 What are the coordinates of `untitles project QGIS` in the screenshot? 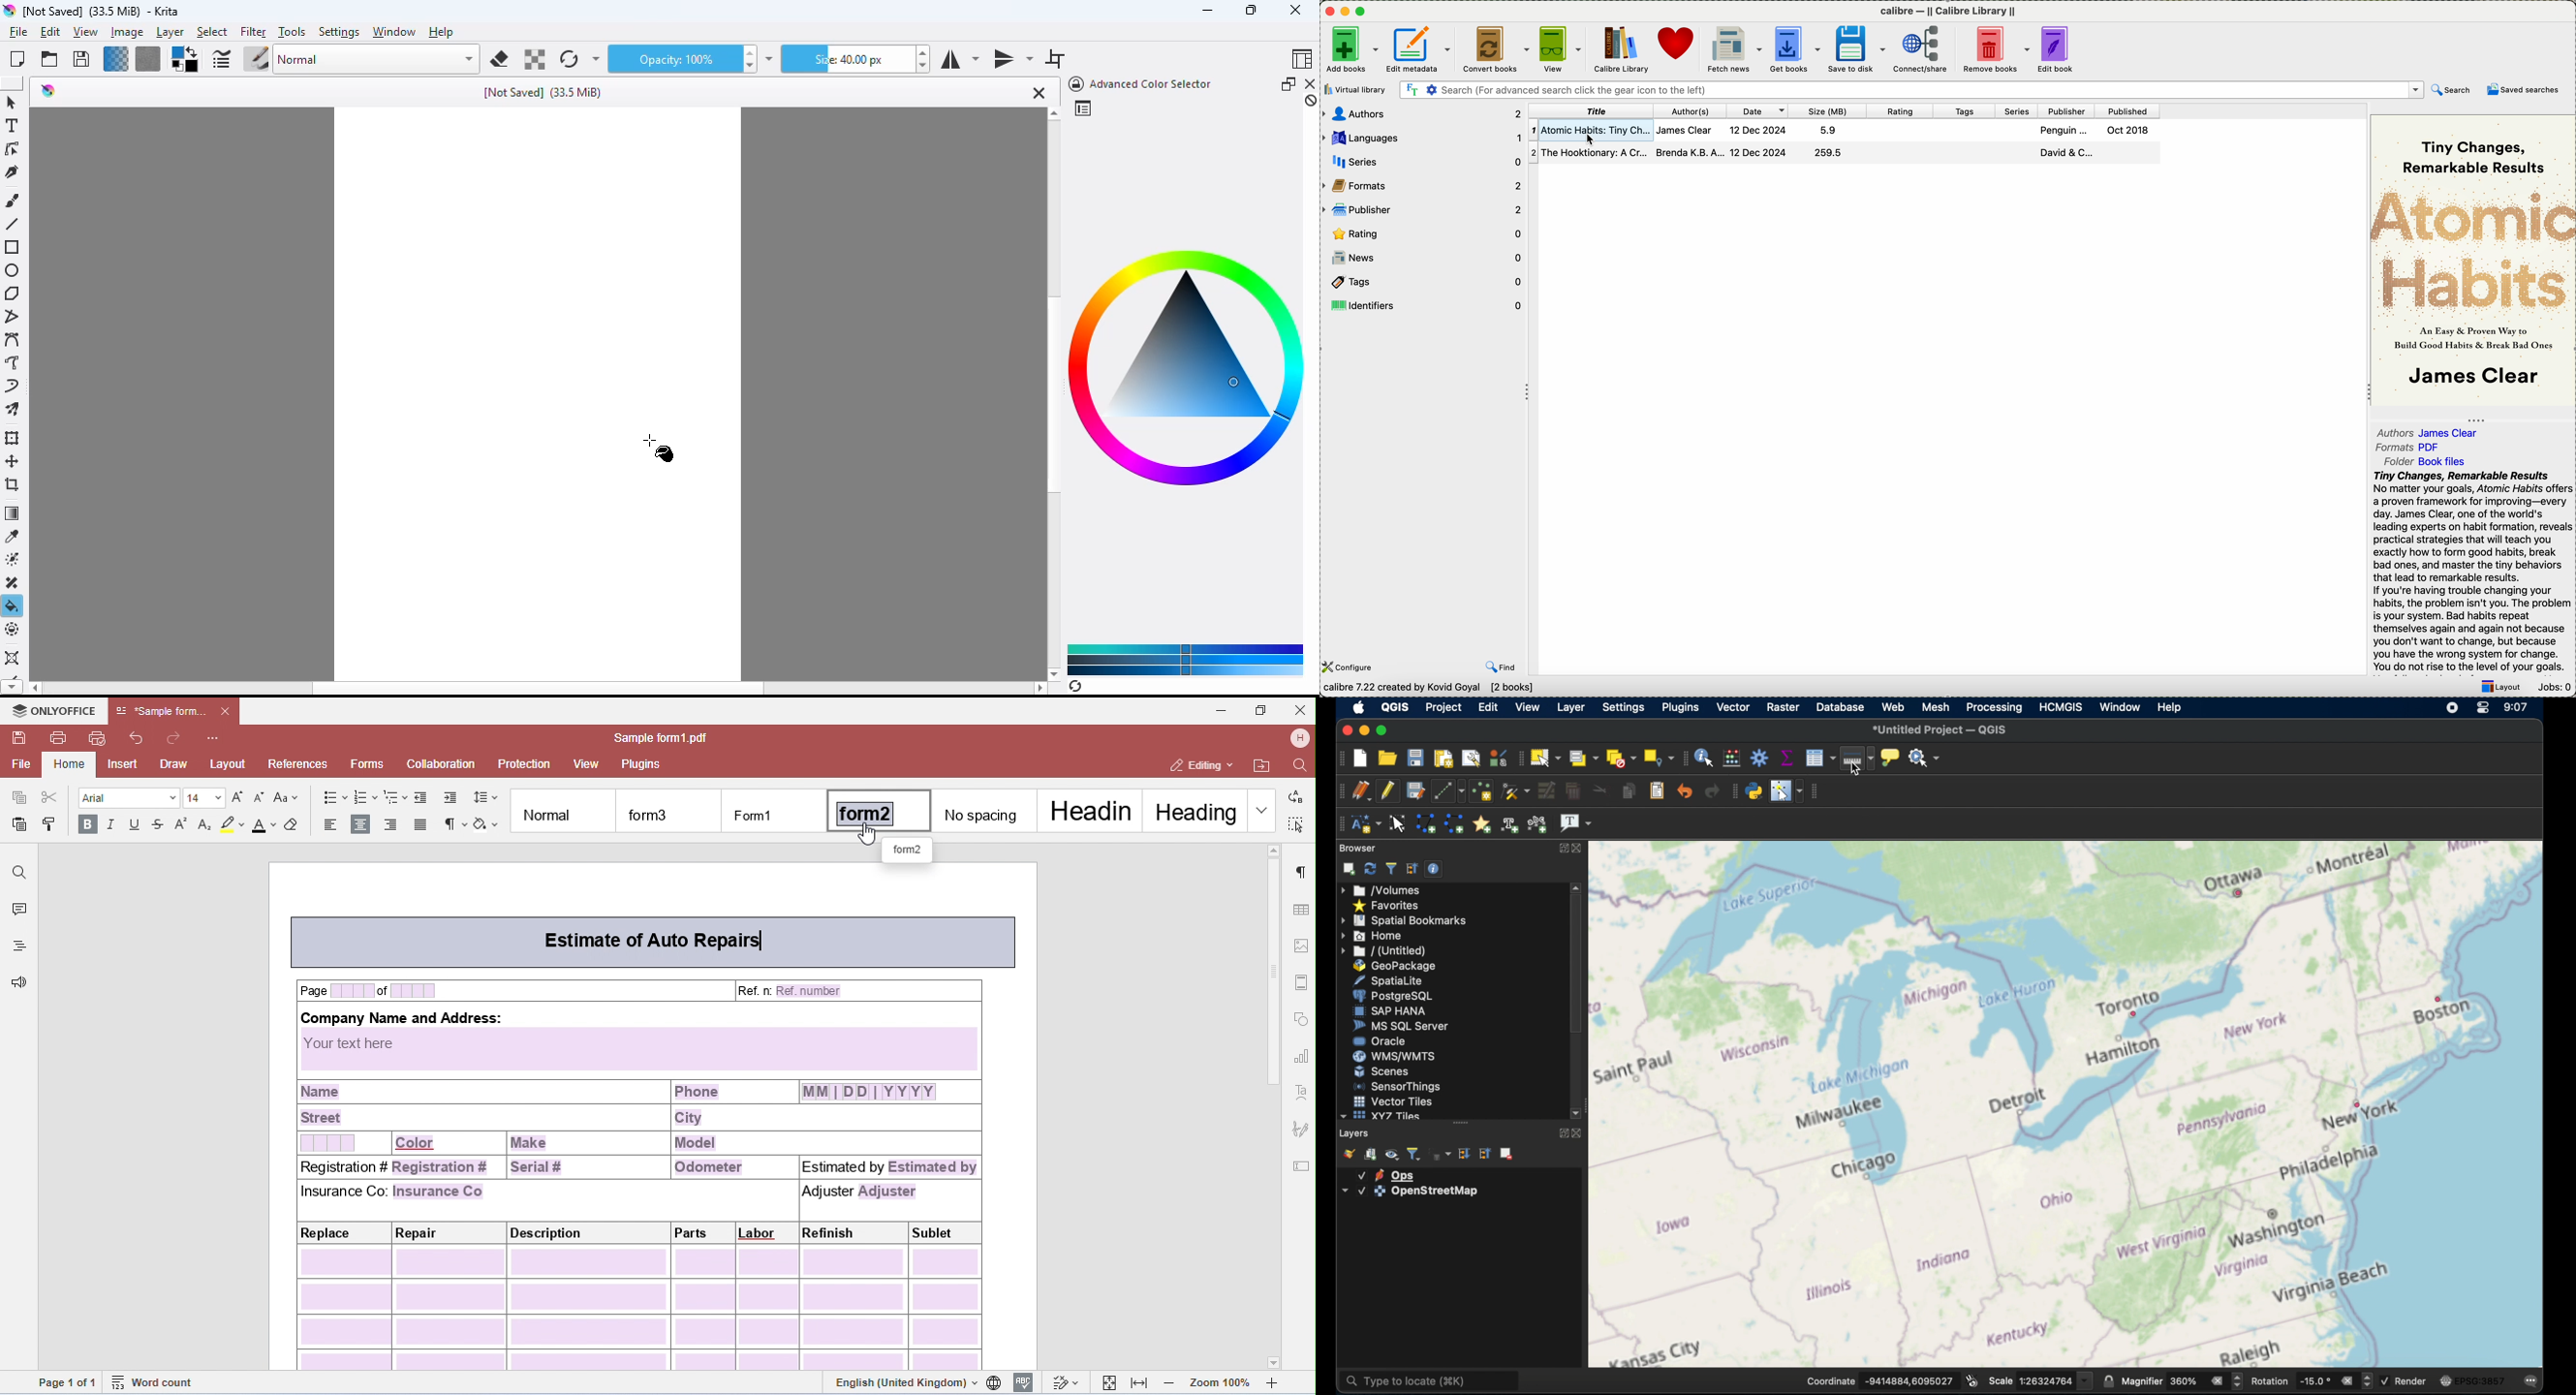 It's located at (1942, 730).